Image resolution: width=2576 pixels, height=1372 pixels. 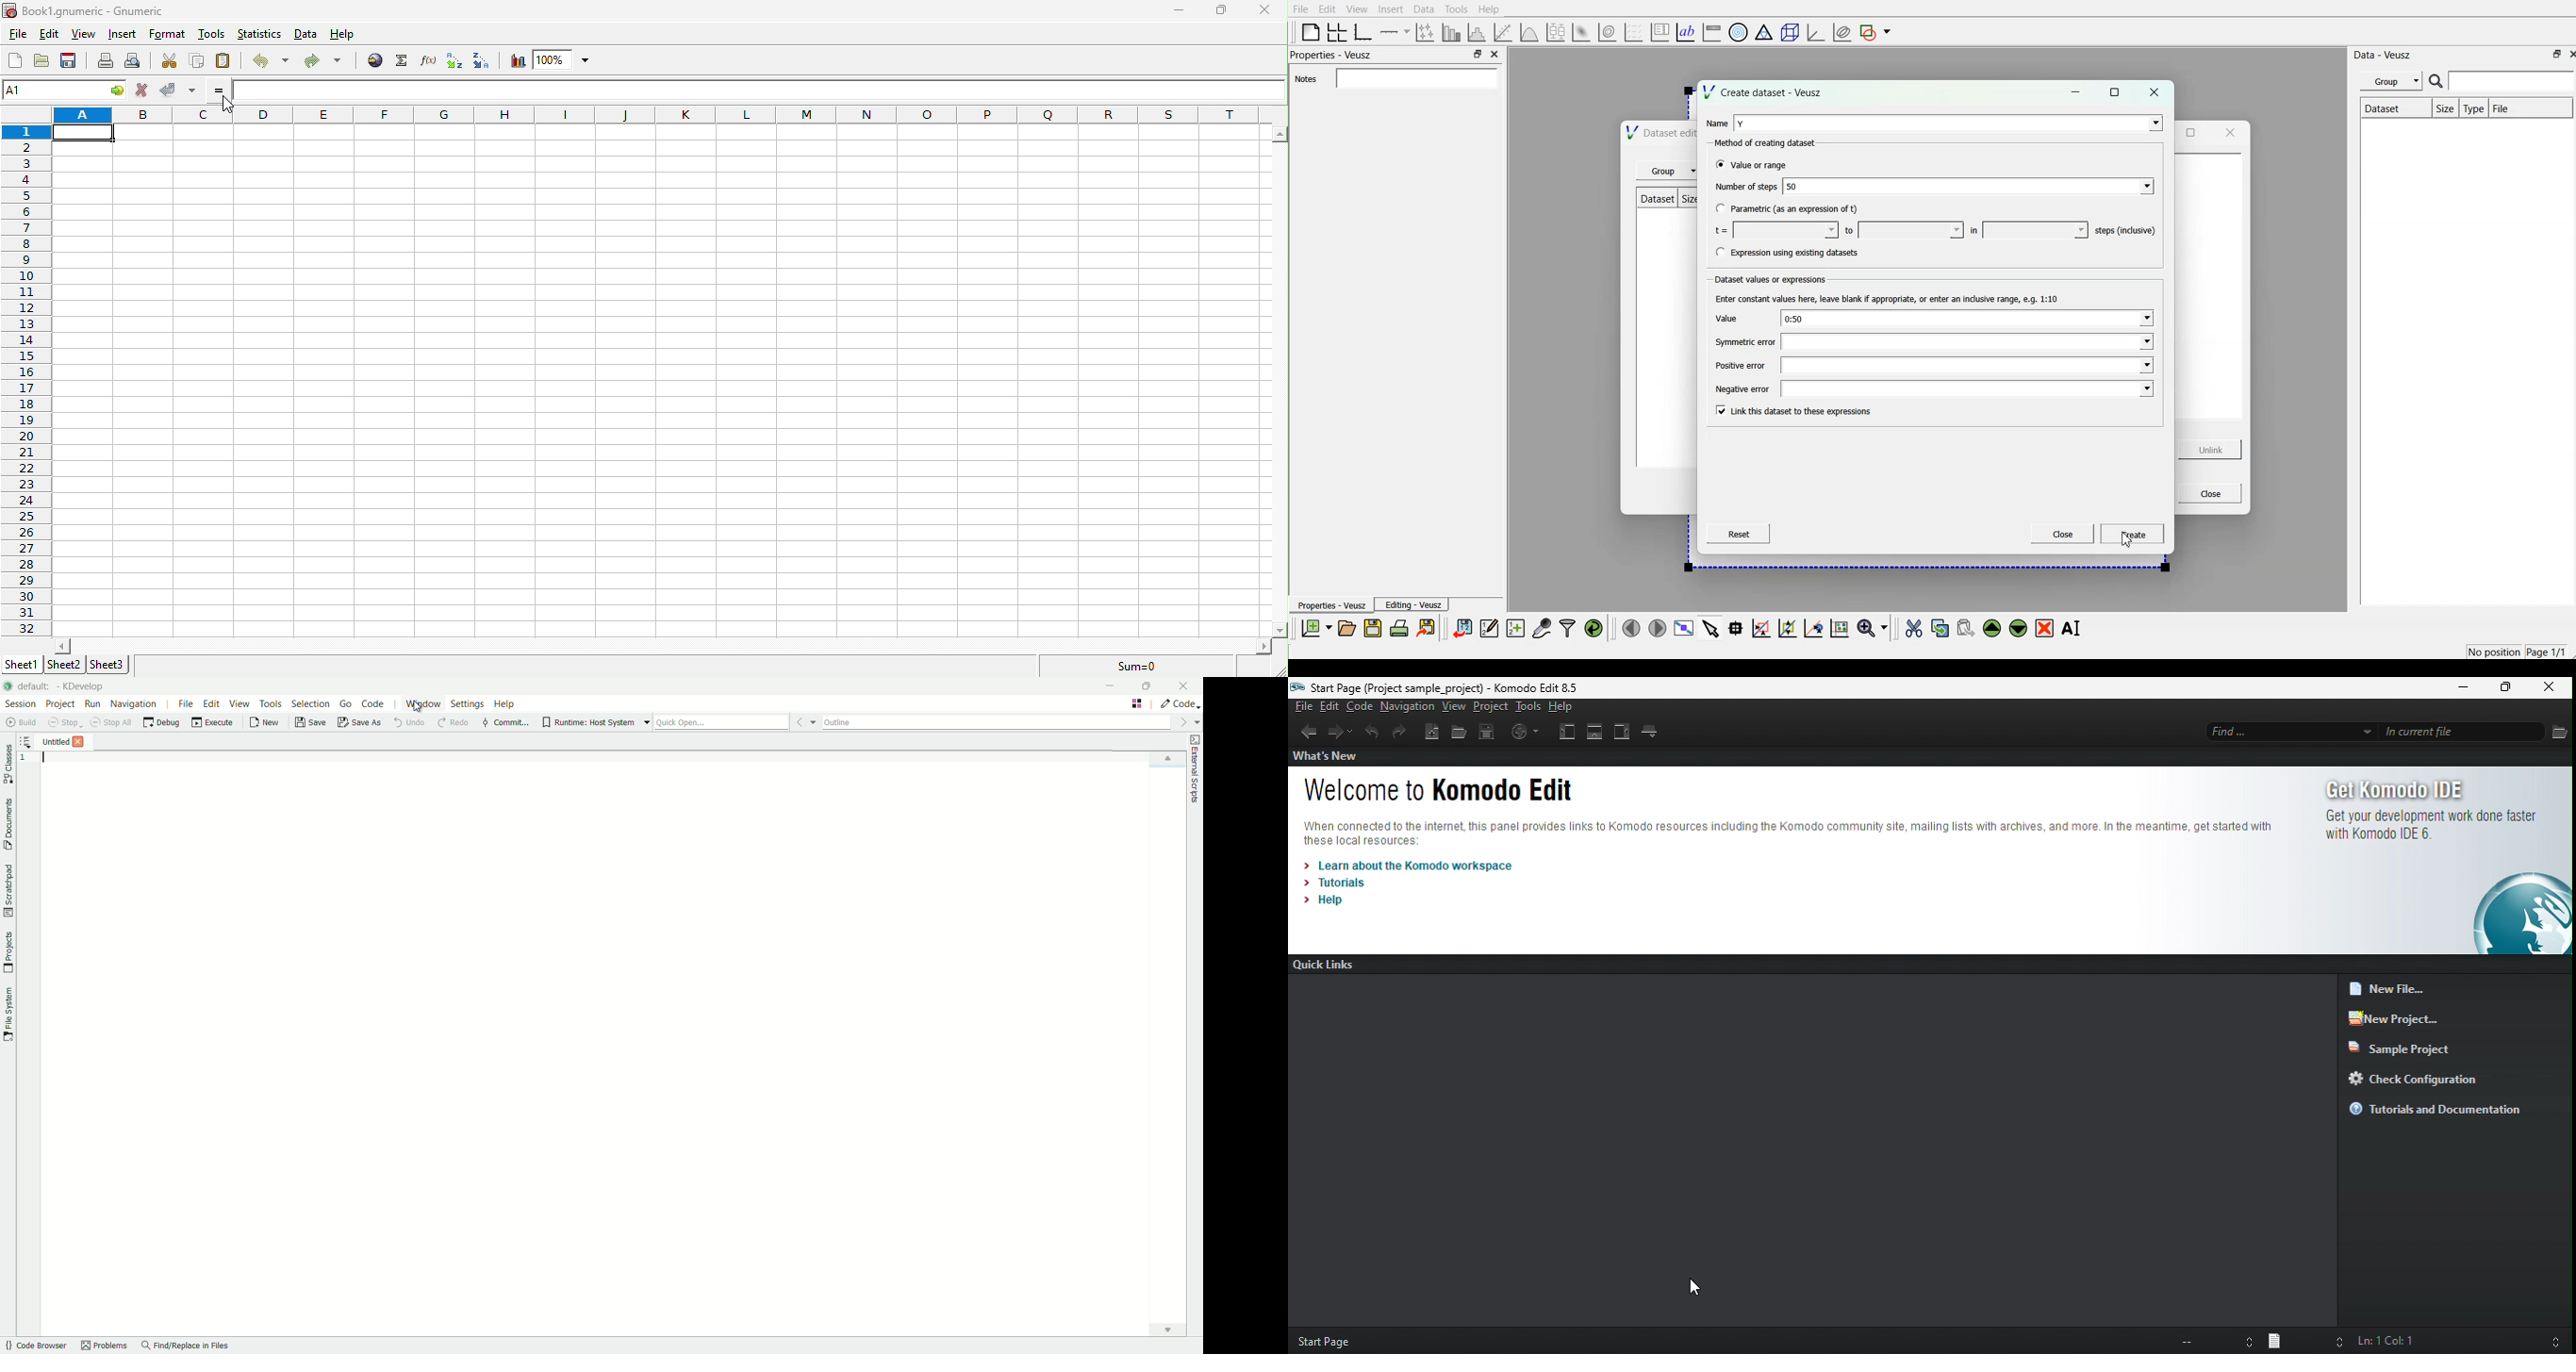 I want to click on Book1.gnumeric -Gnumeric, so click(x=85, y=10).